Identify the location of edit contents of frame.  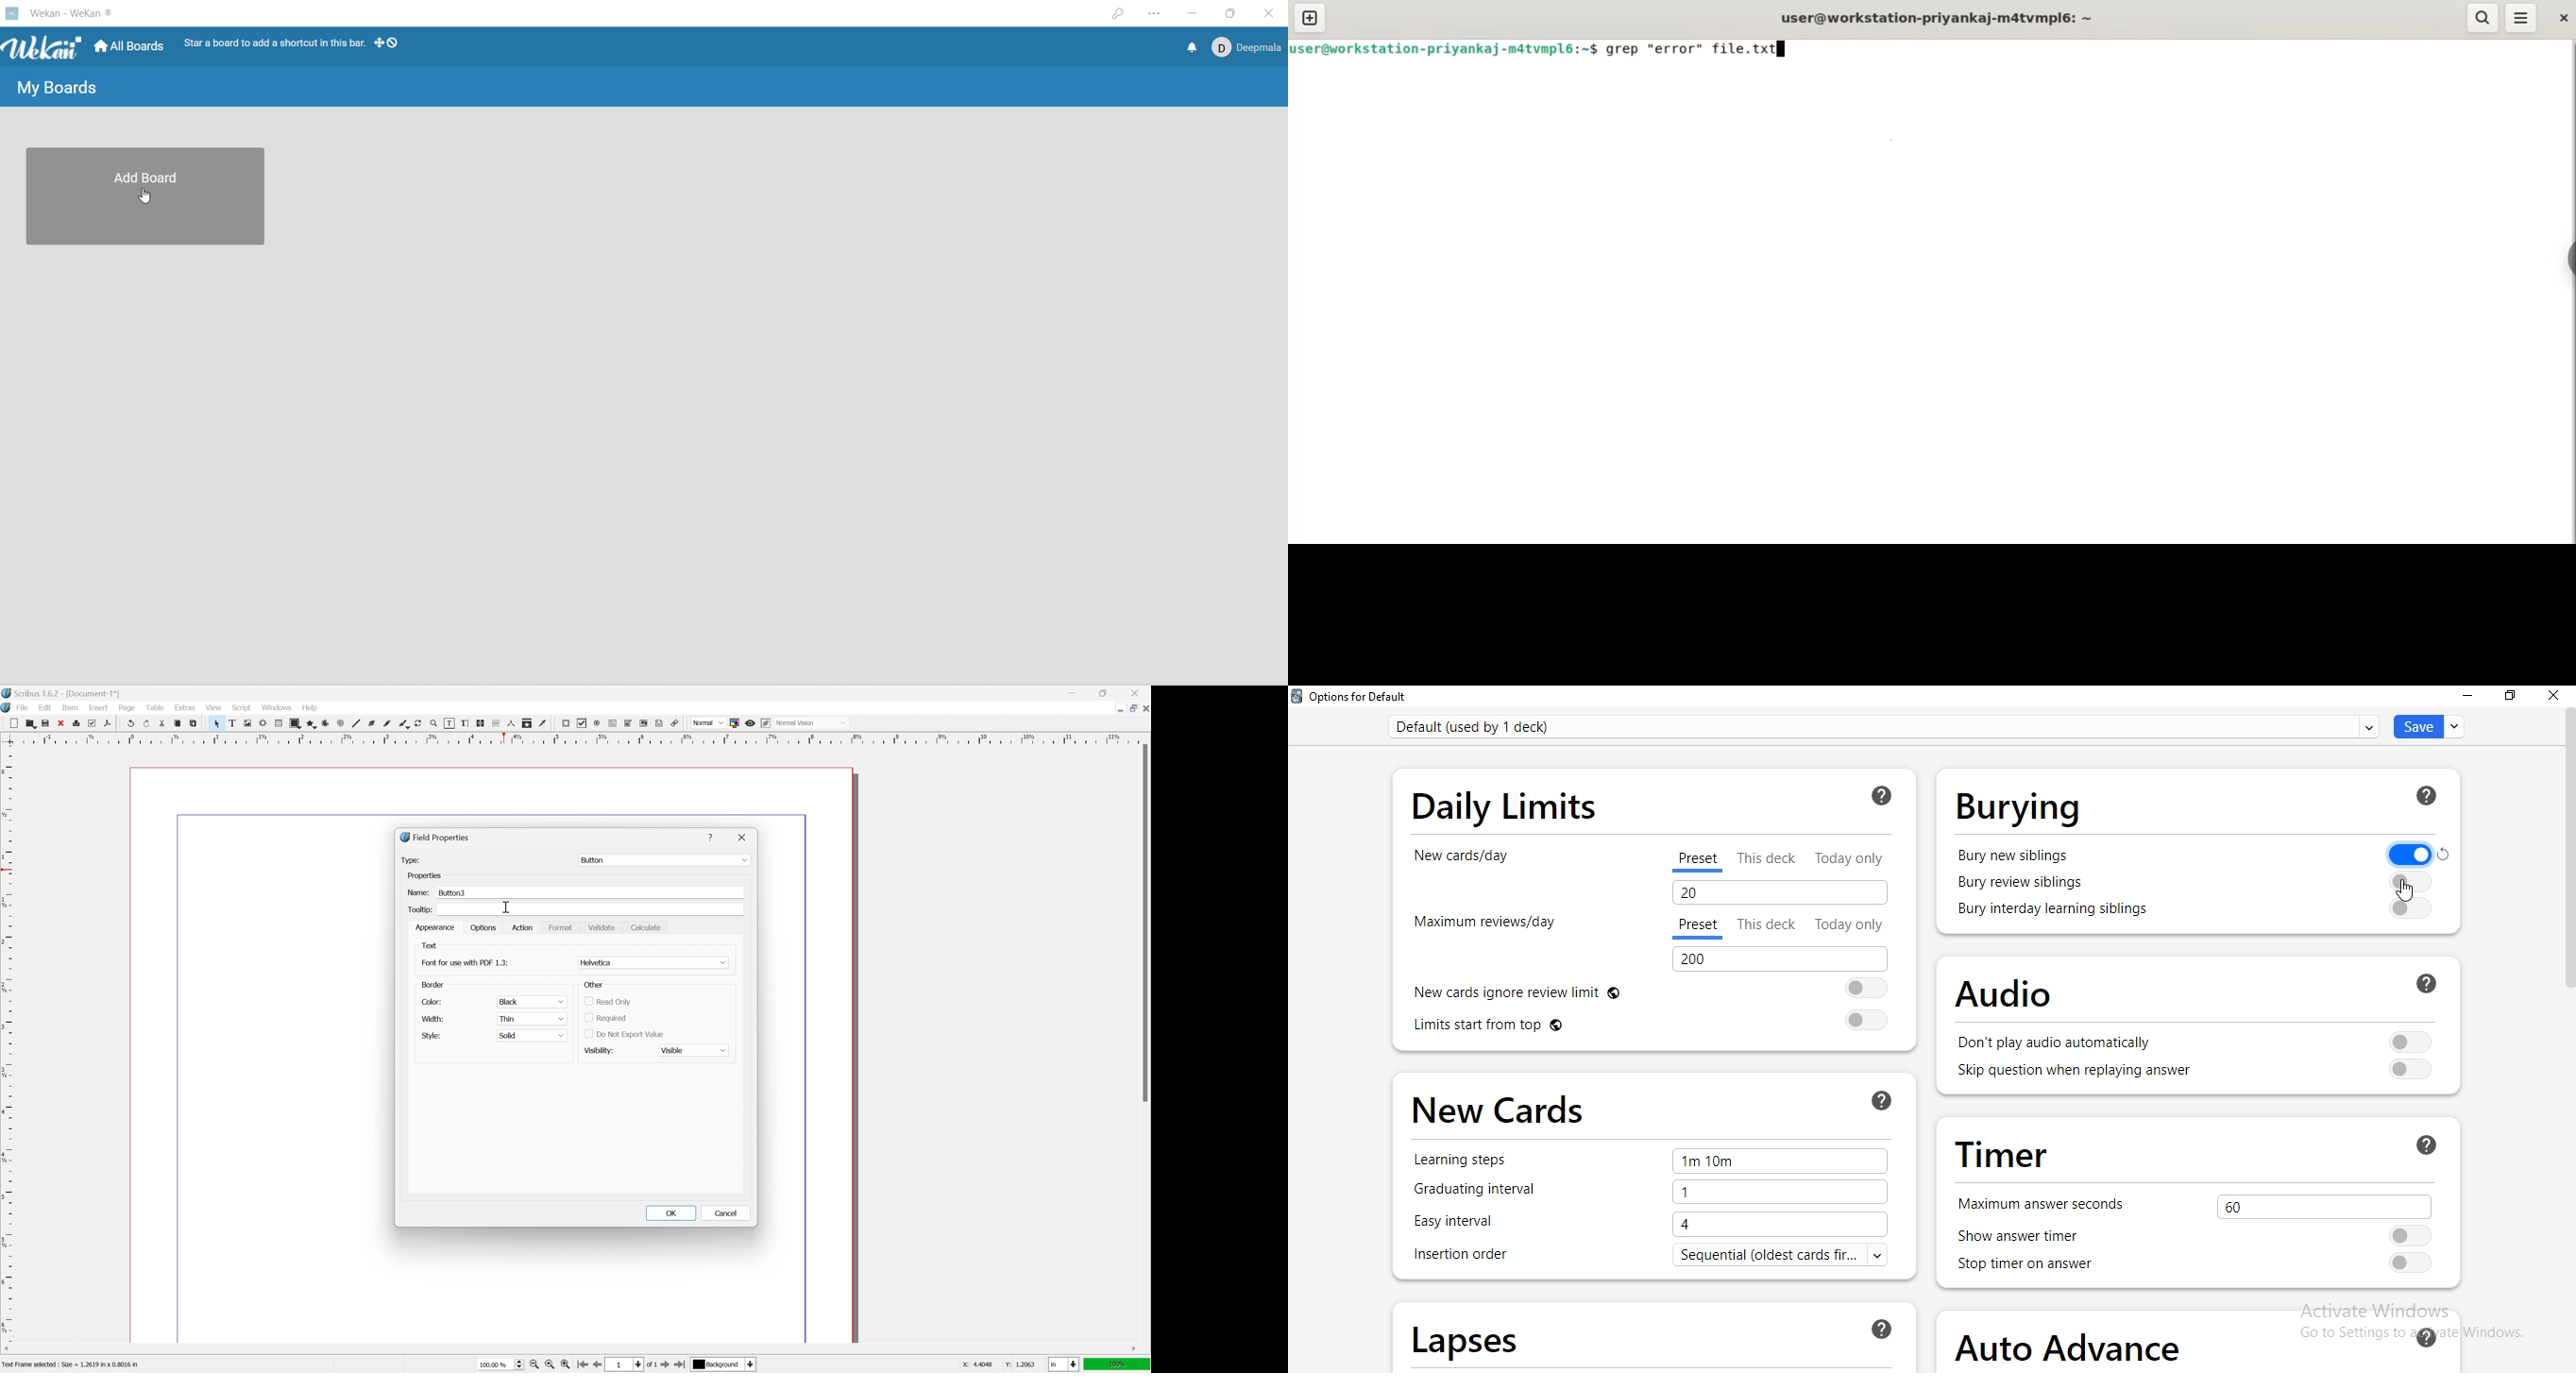
(449, 723).